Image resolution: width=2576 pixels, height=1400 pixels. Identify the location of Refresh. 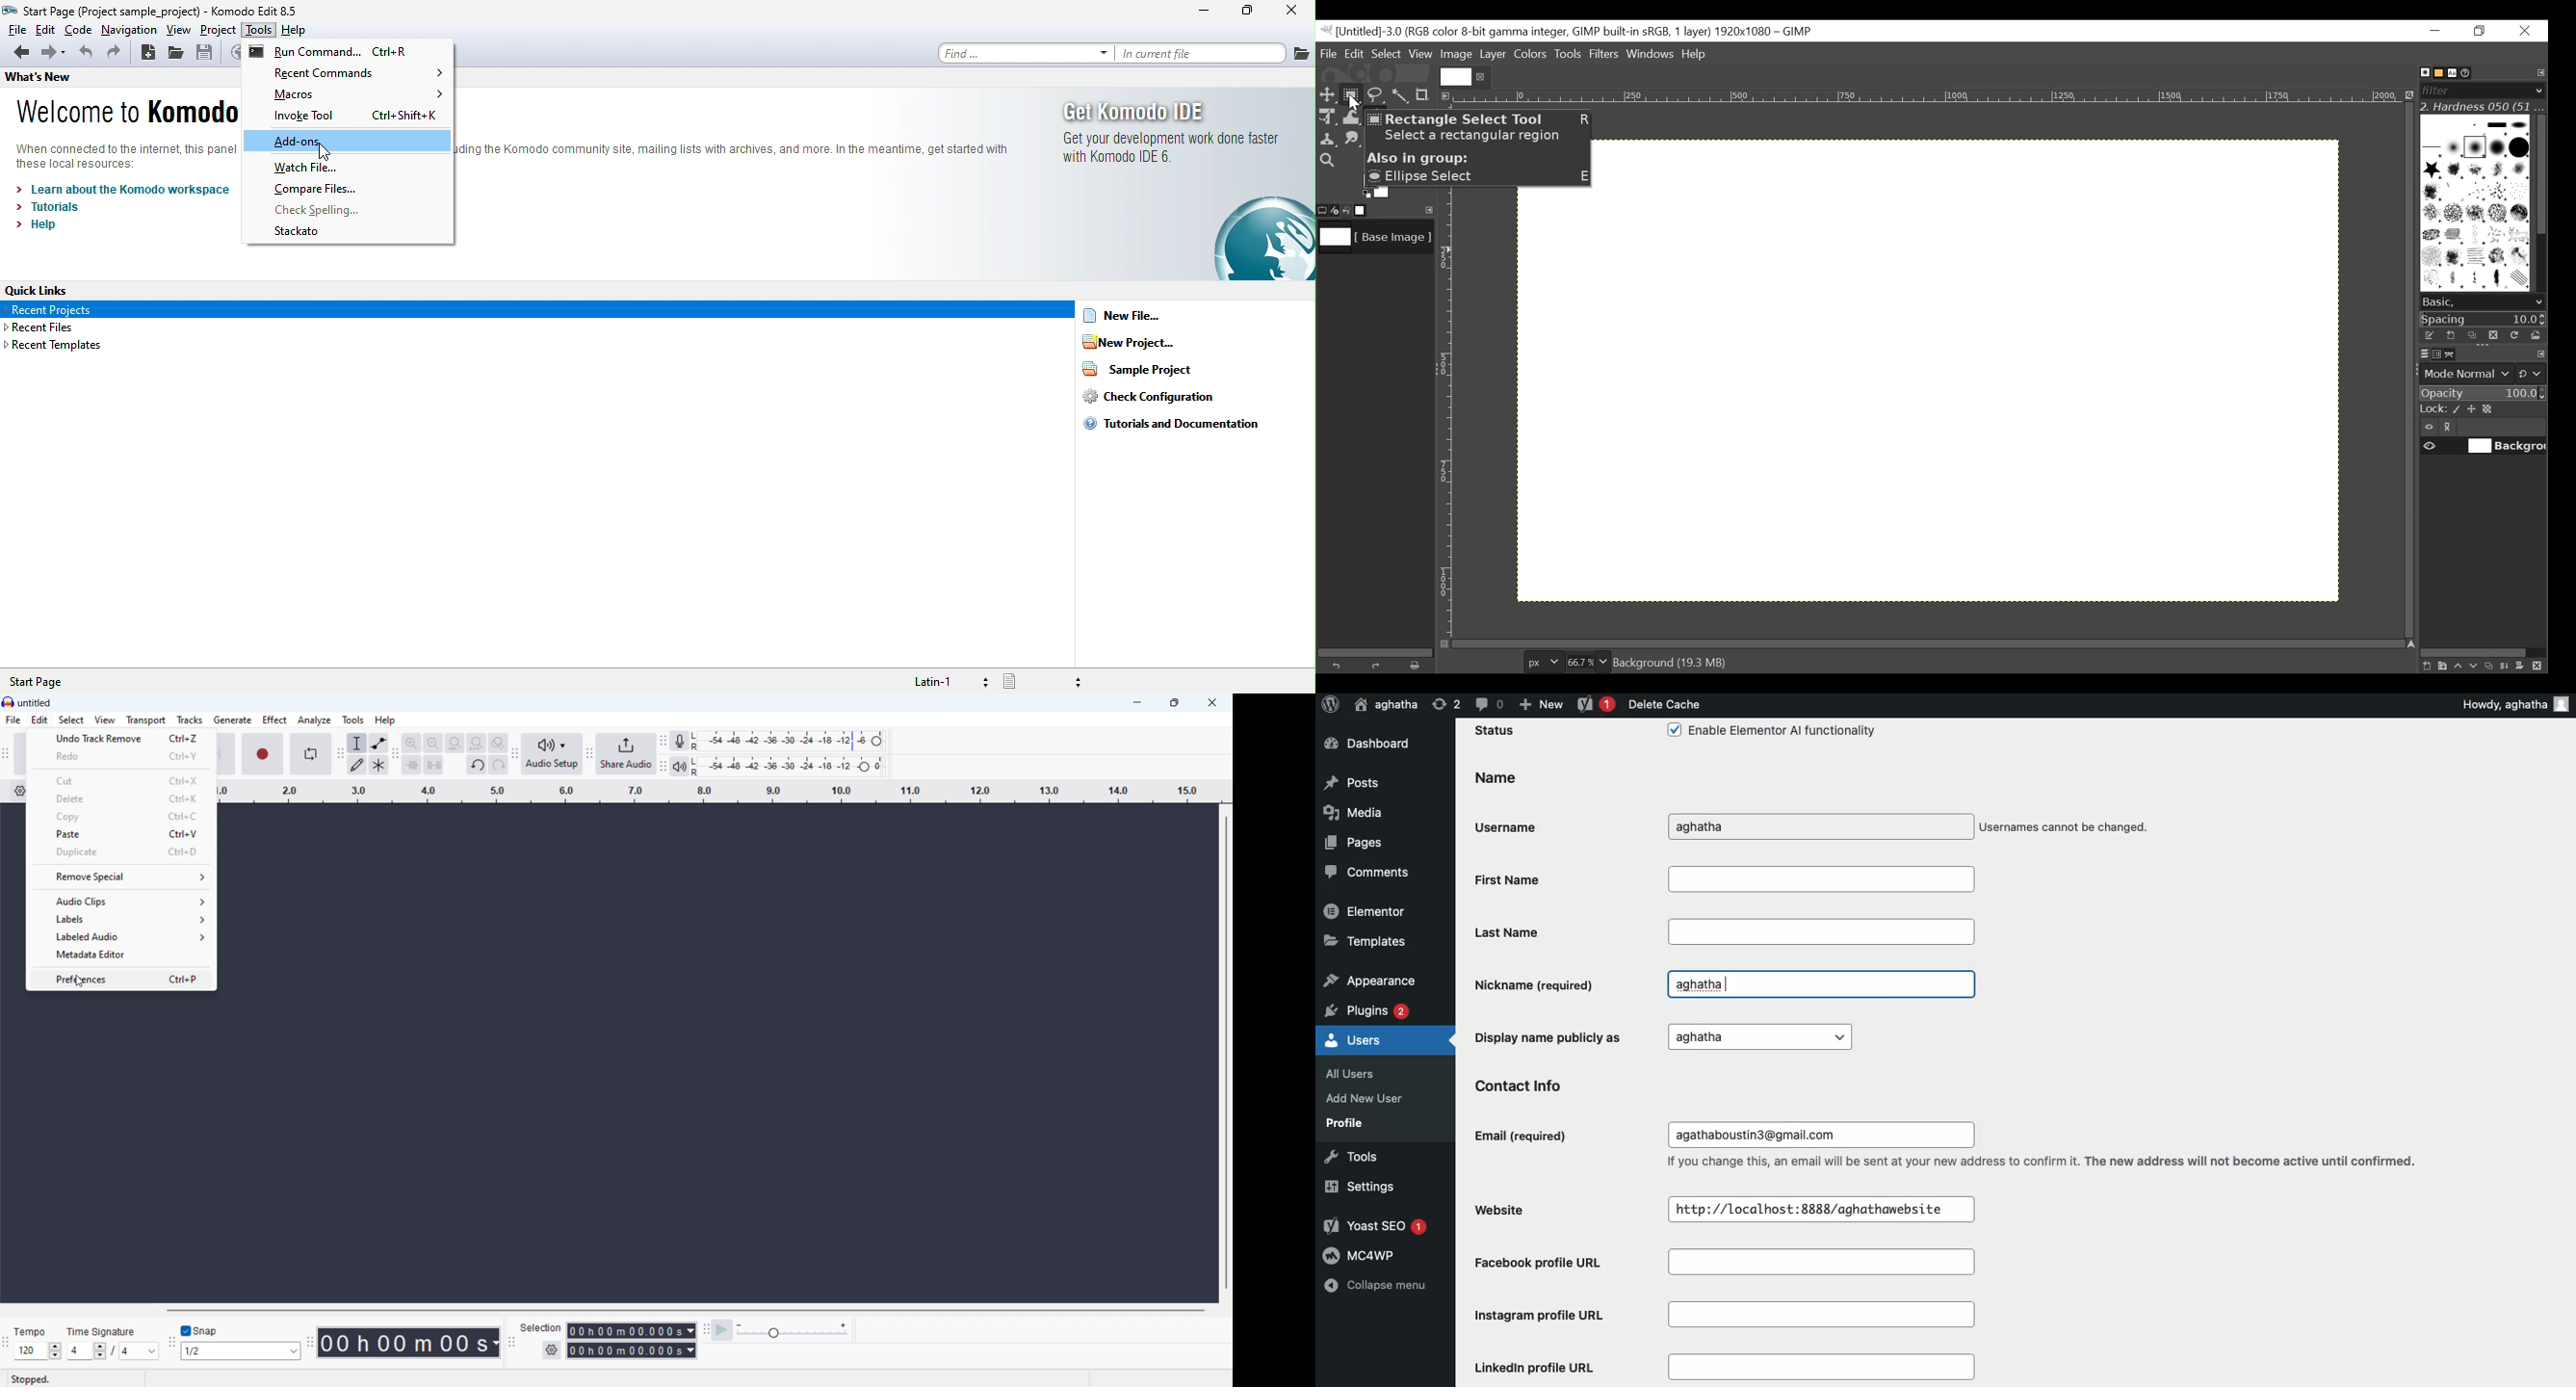
(2513, 334).